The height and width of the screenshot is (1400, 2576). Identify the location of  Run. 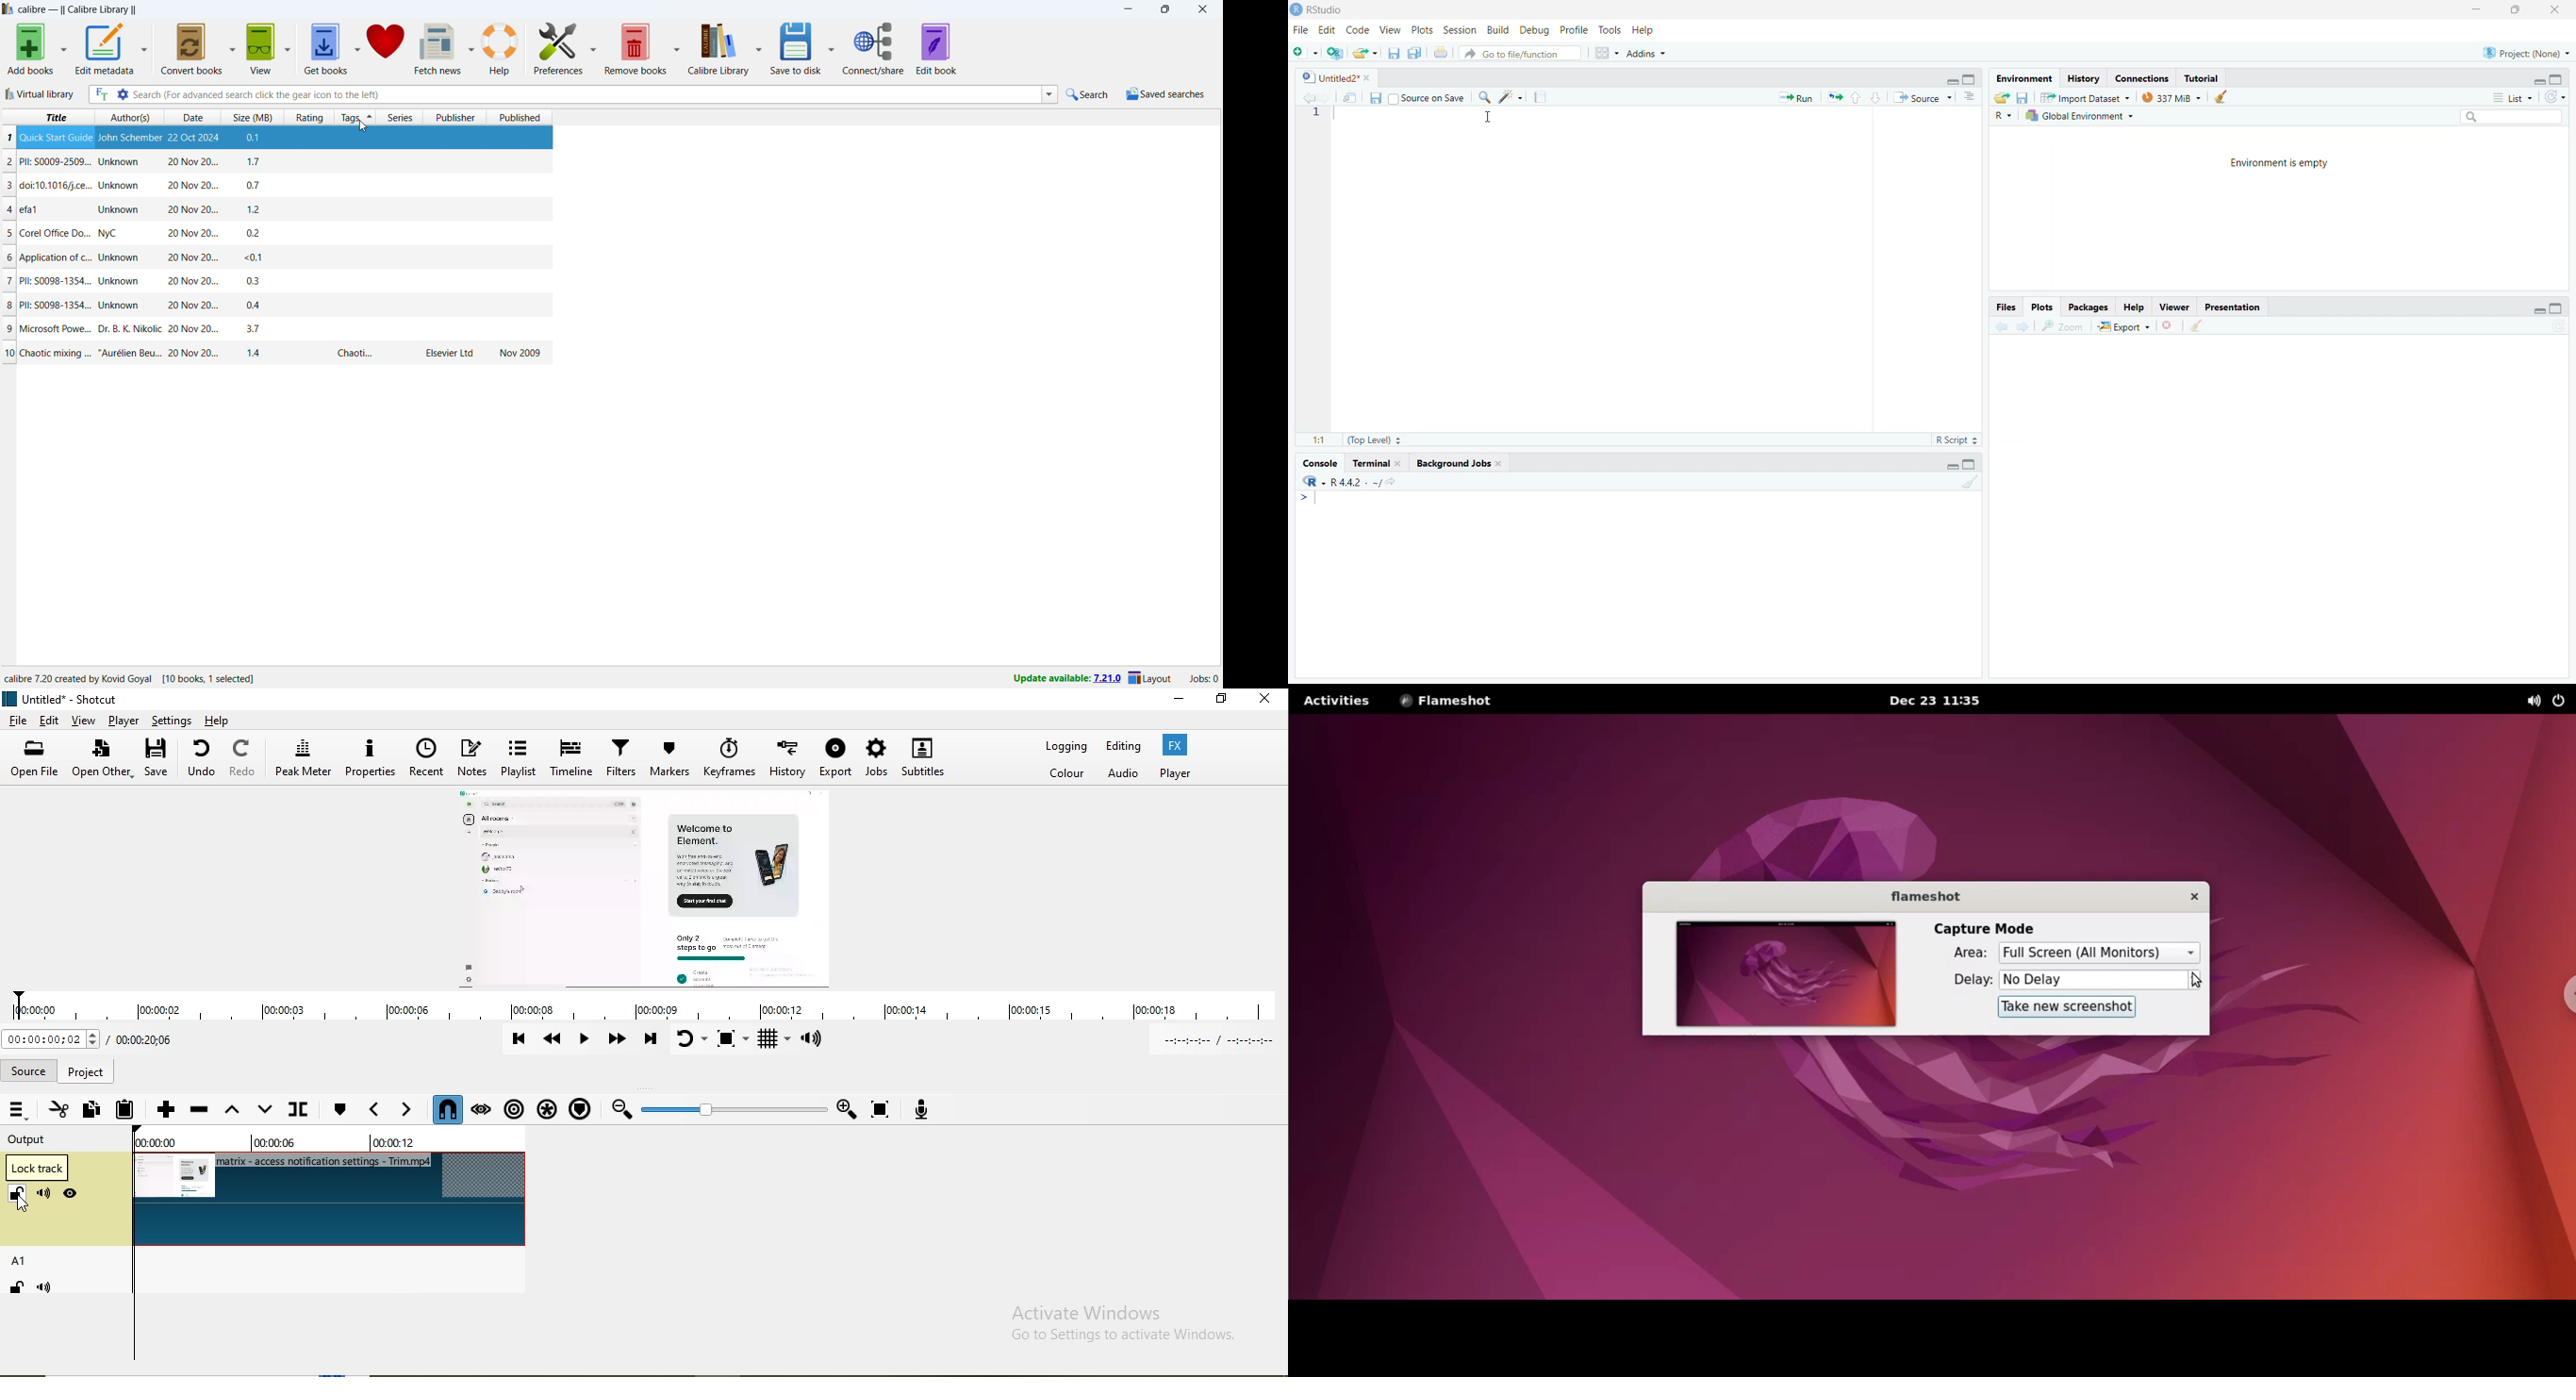
(1792, 98).